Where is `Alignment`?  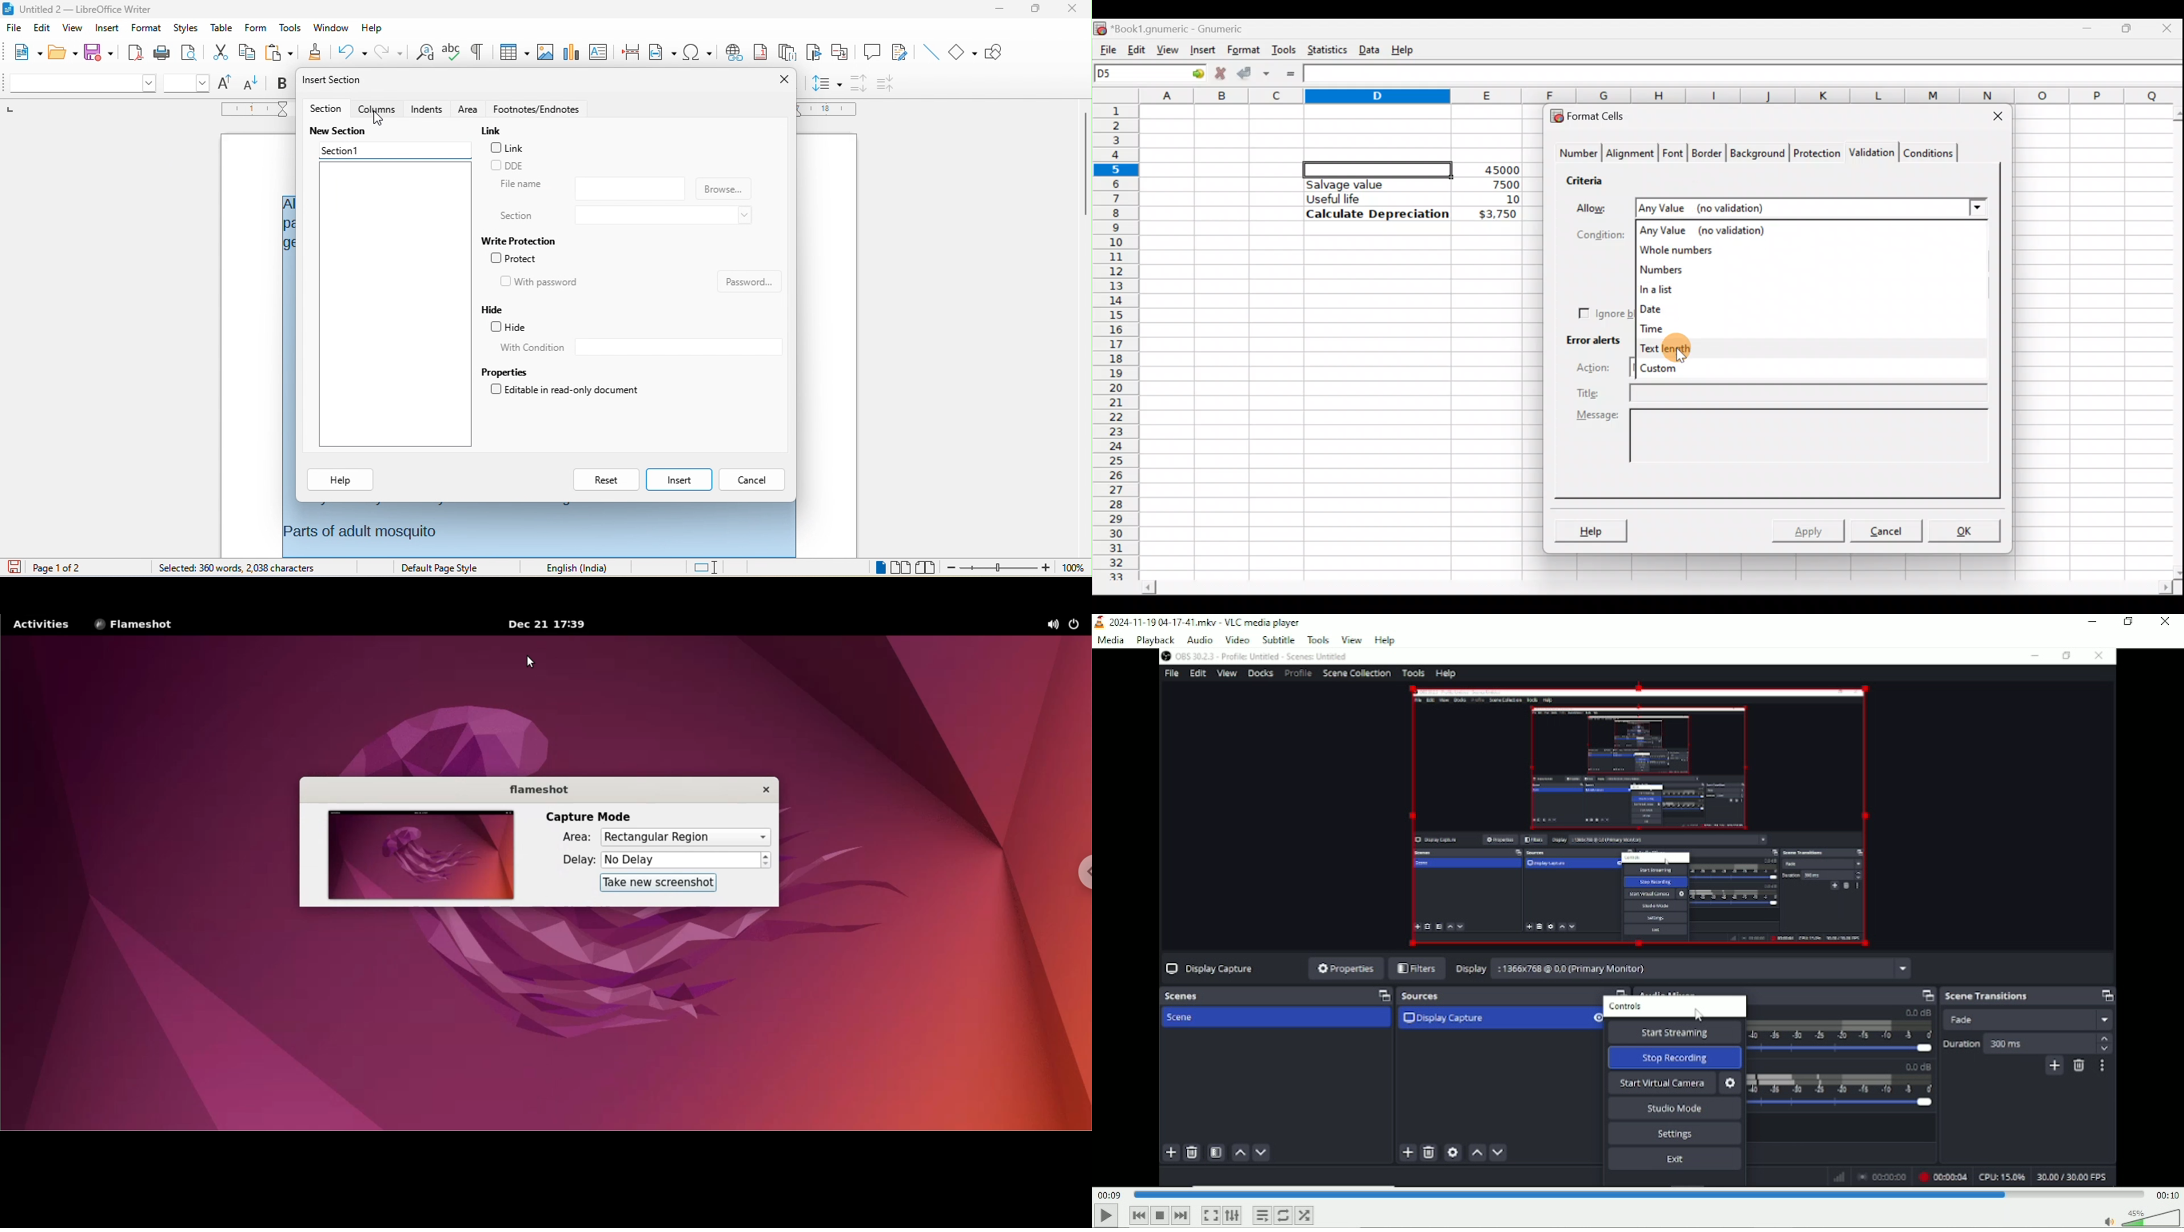 Alignment is located at coordinates (1631, 155).